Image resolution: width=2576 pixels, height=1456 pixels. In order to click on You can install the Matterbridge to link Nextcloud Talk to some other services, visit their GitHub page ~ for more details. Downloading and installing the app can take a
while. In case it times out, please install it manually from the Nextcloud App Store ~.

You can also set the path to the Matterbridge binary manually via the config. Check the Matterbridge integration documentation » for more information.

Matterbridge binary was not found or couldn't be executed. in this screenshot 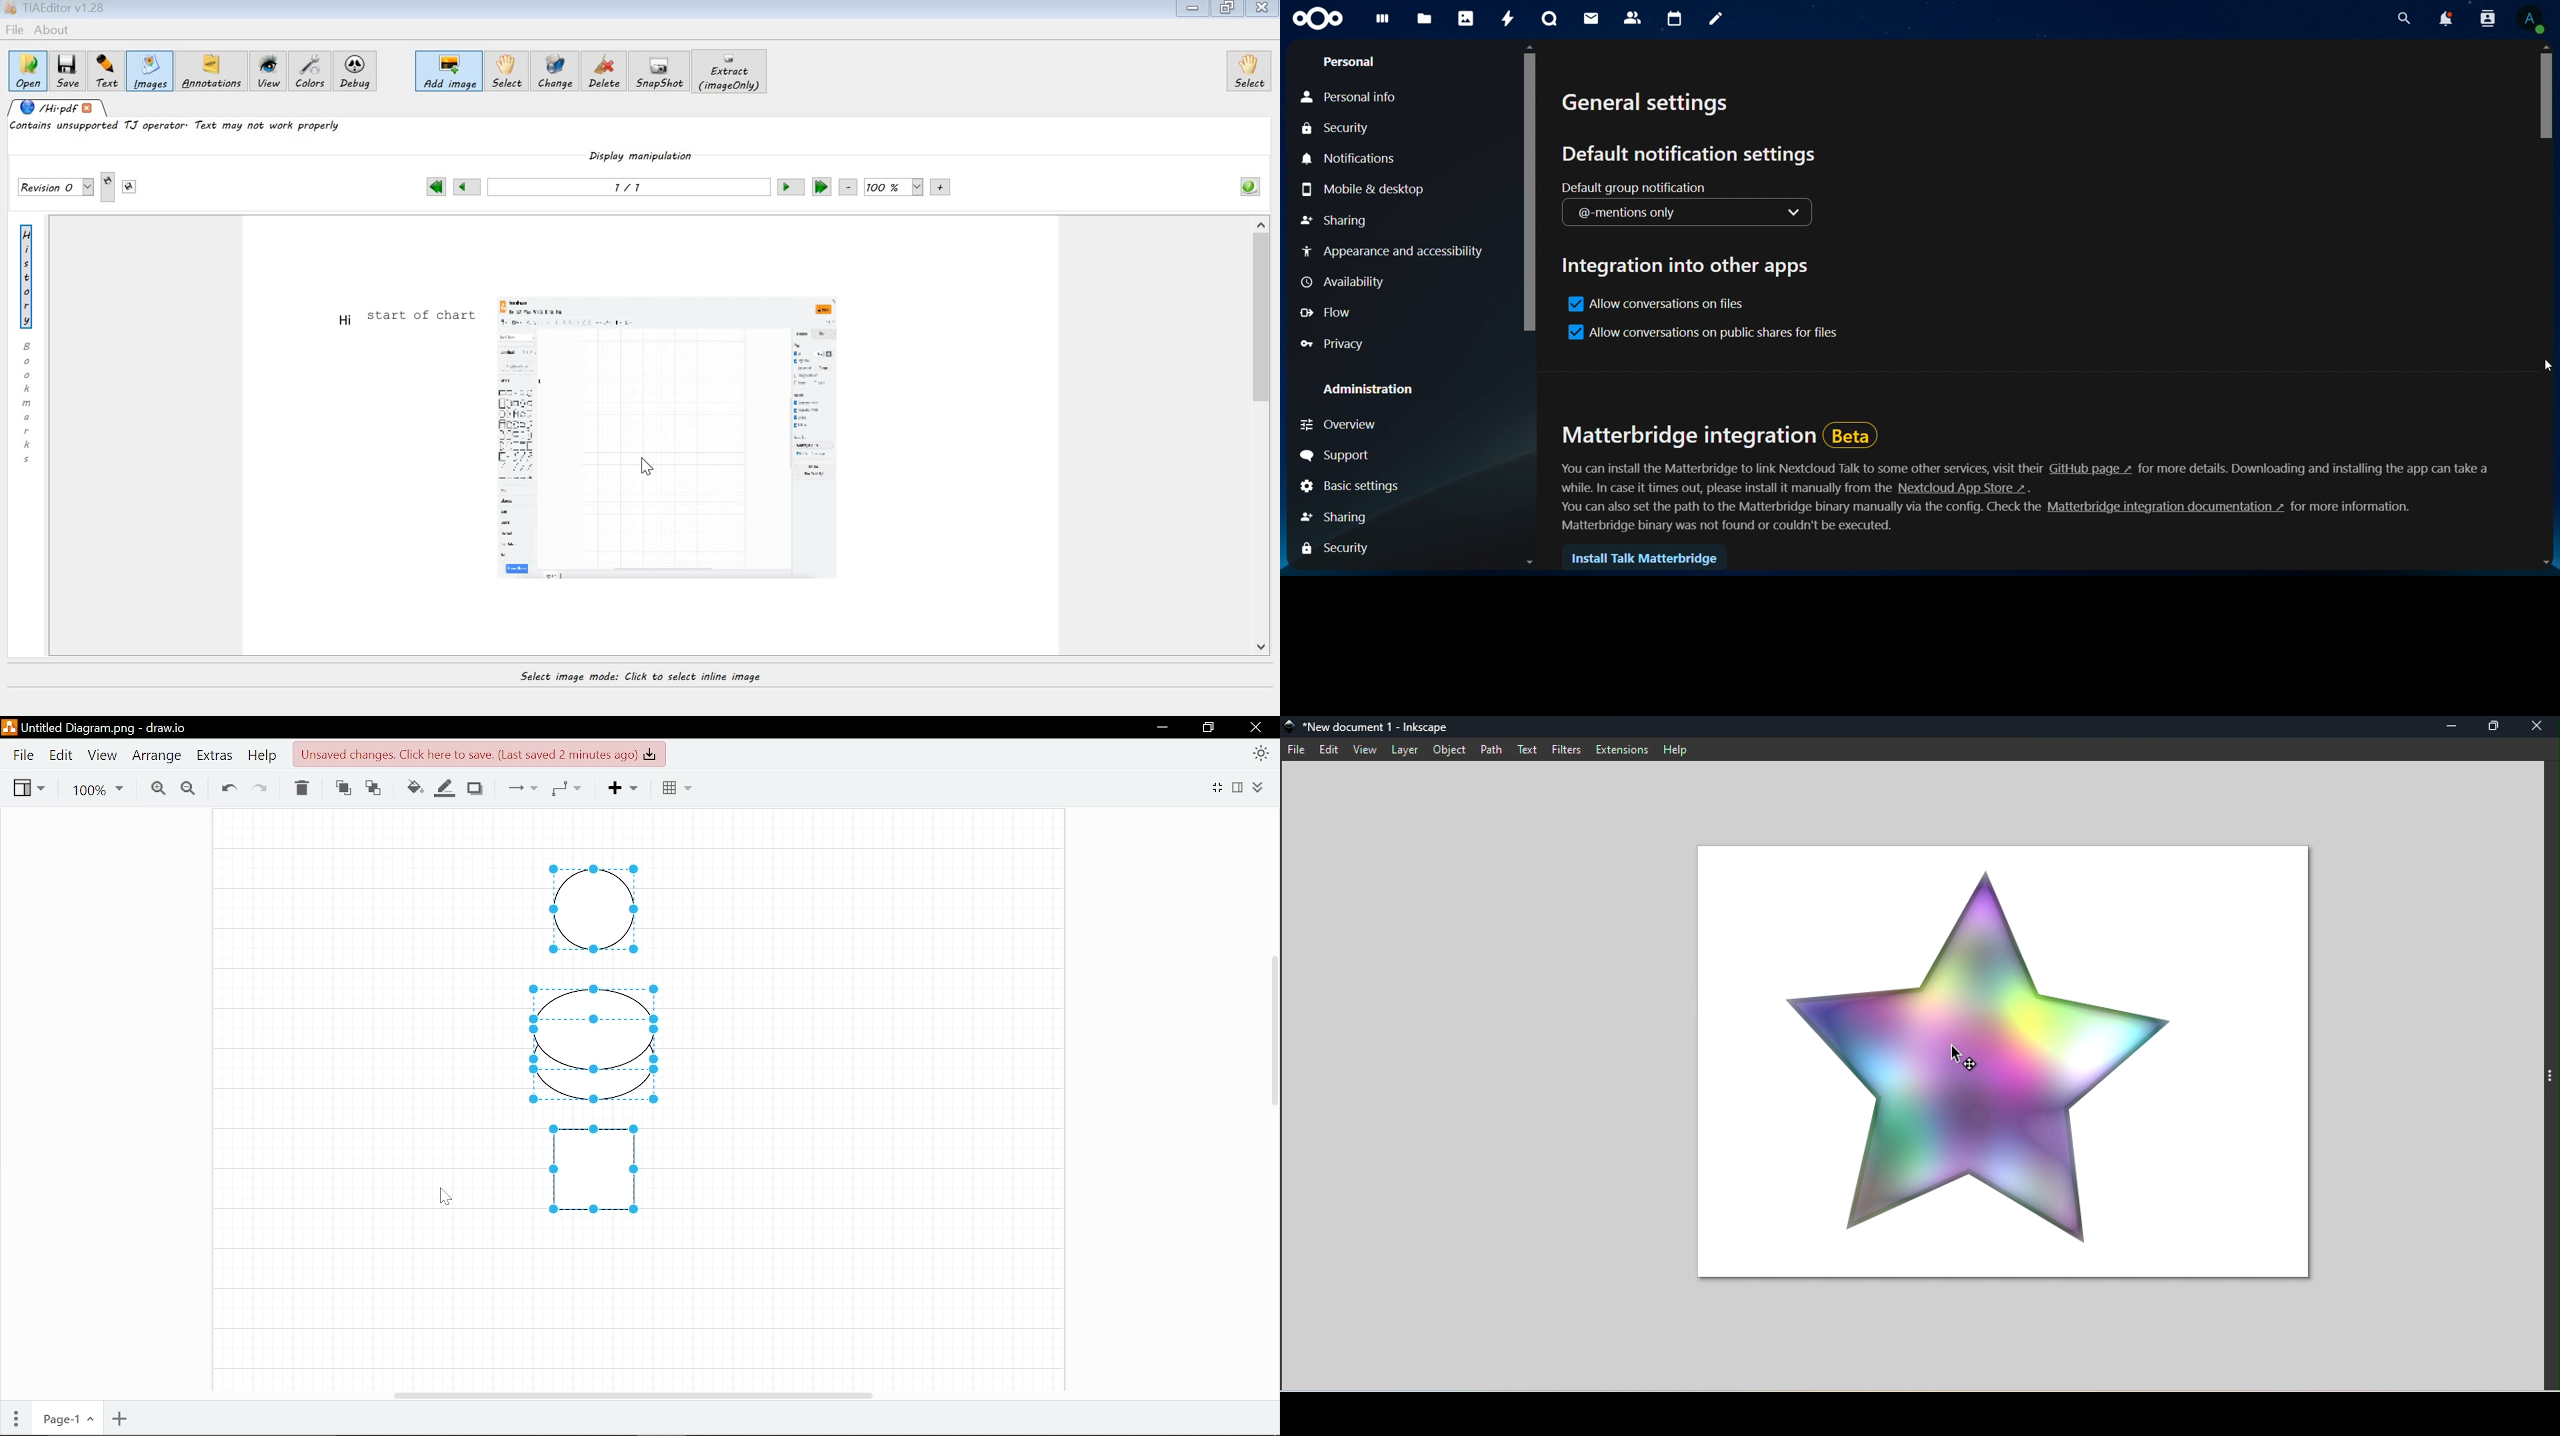, I will do `click(2025, 496)`.